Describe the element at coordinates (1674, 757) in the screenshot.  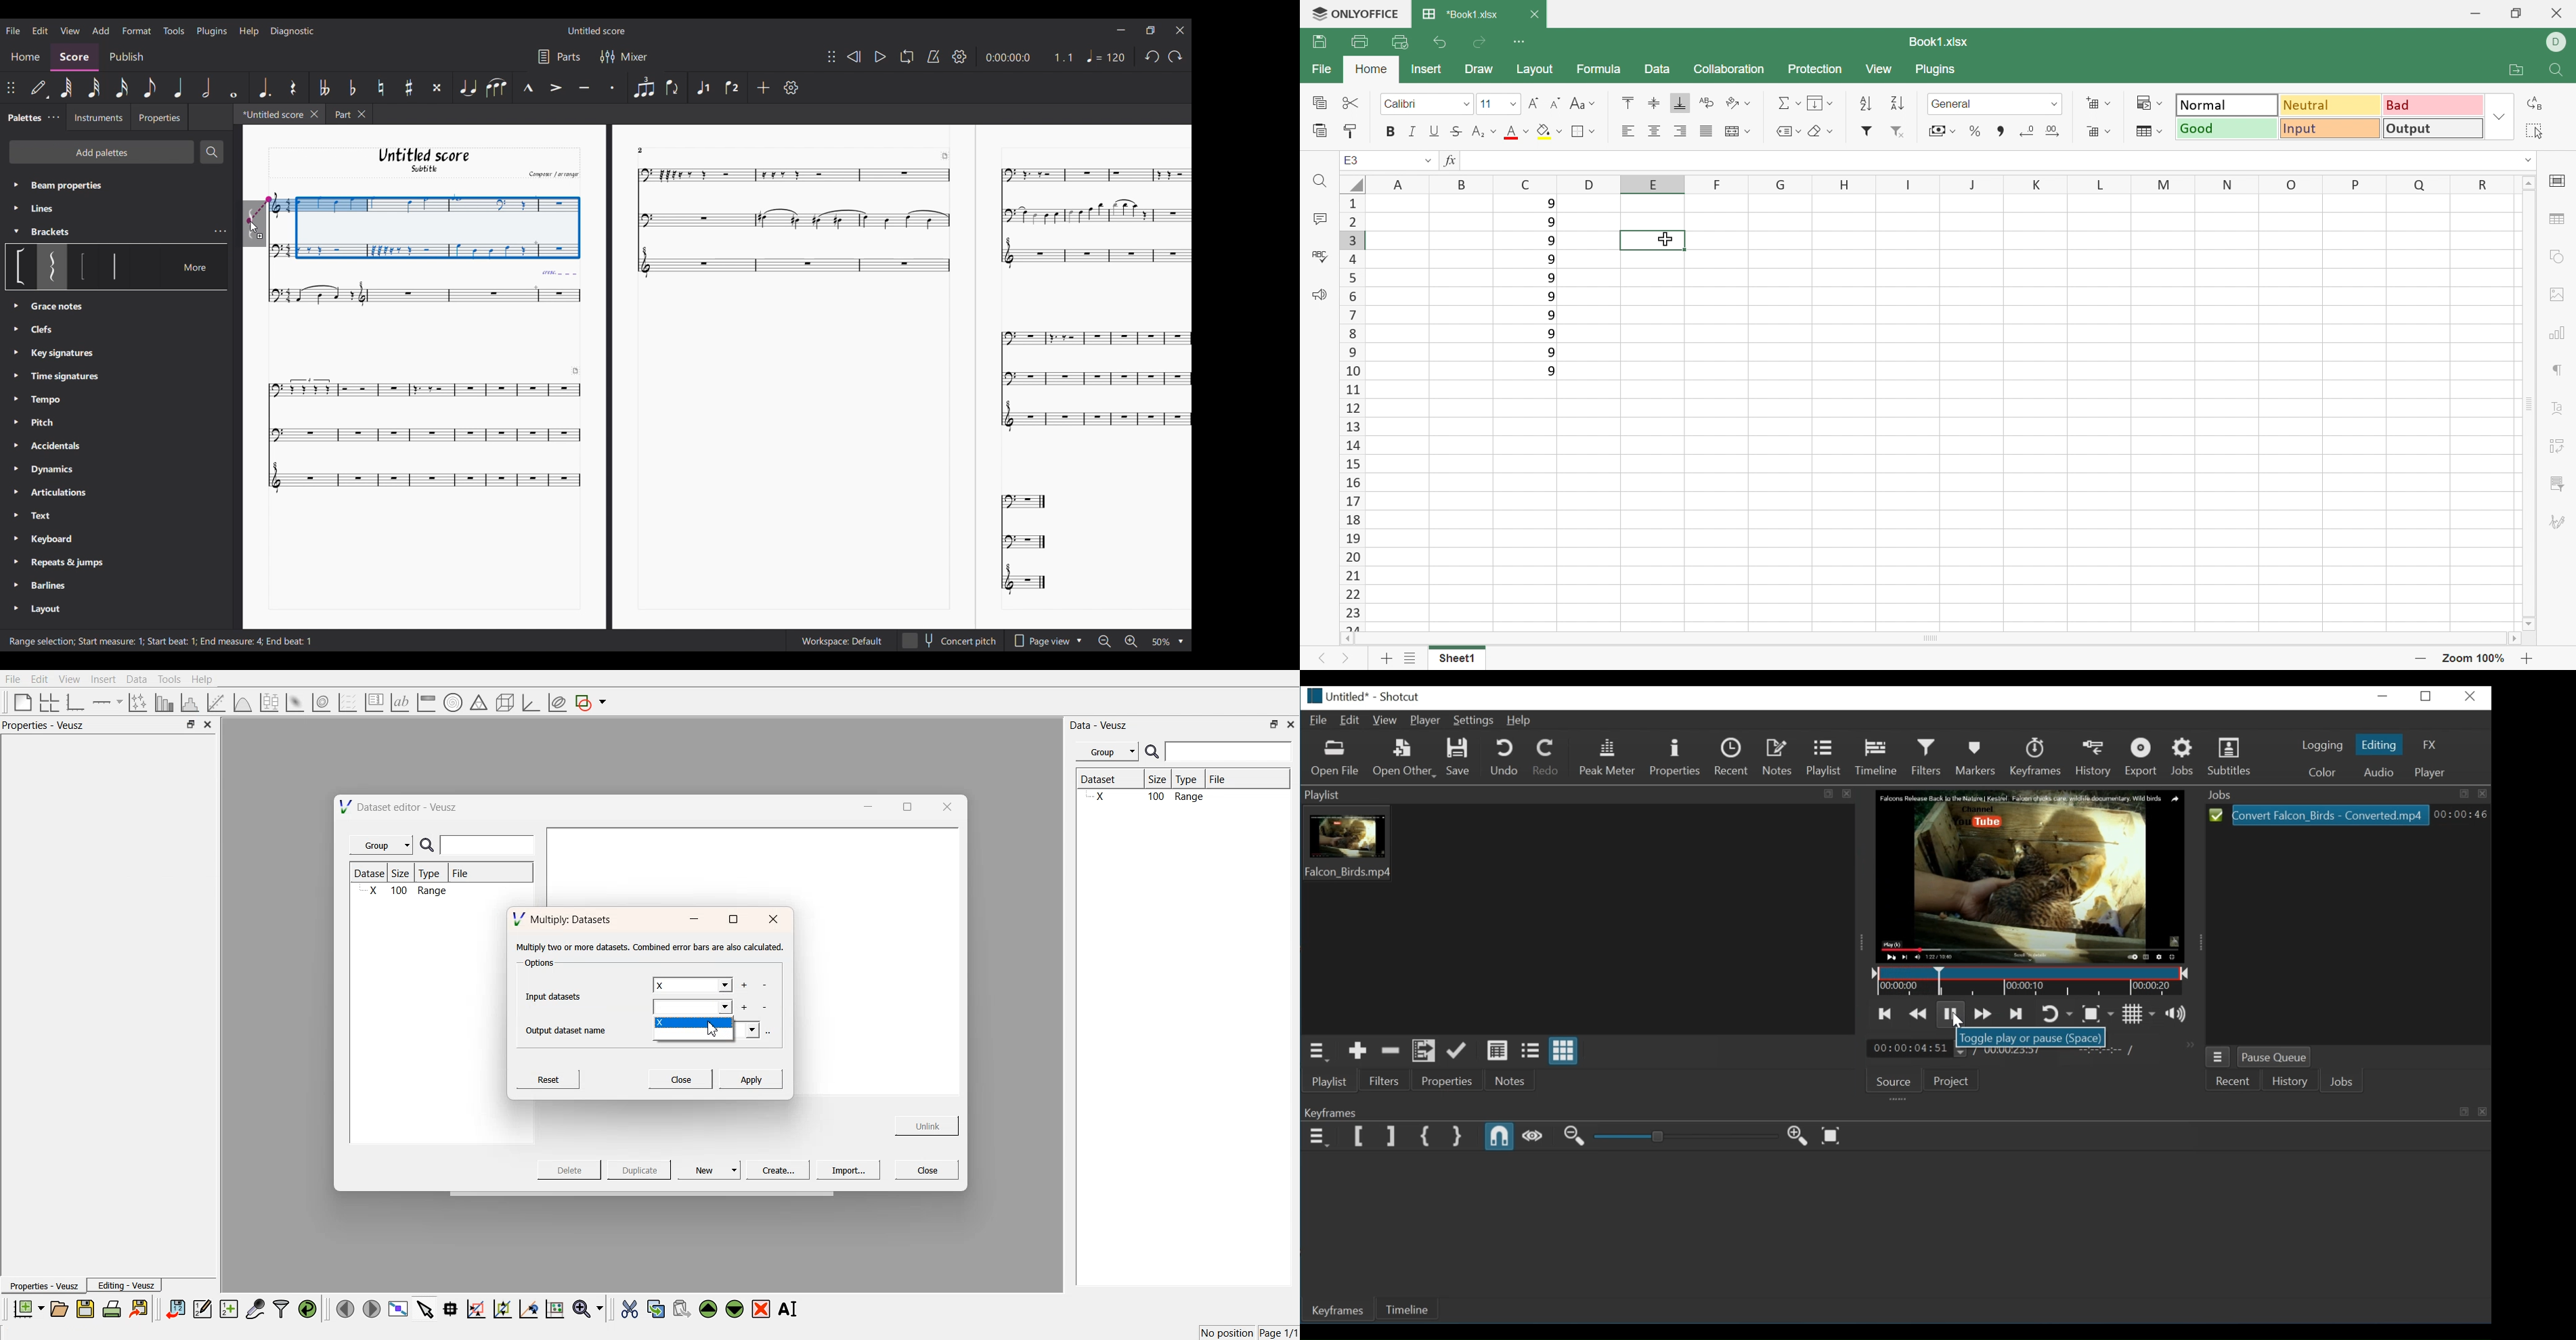
I see `Properties` at that location.